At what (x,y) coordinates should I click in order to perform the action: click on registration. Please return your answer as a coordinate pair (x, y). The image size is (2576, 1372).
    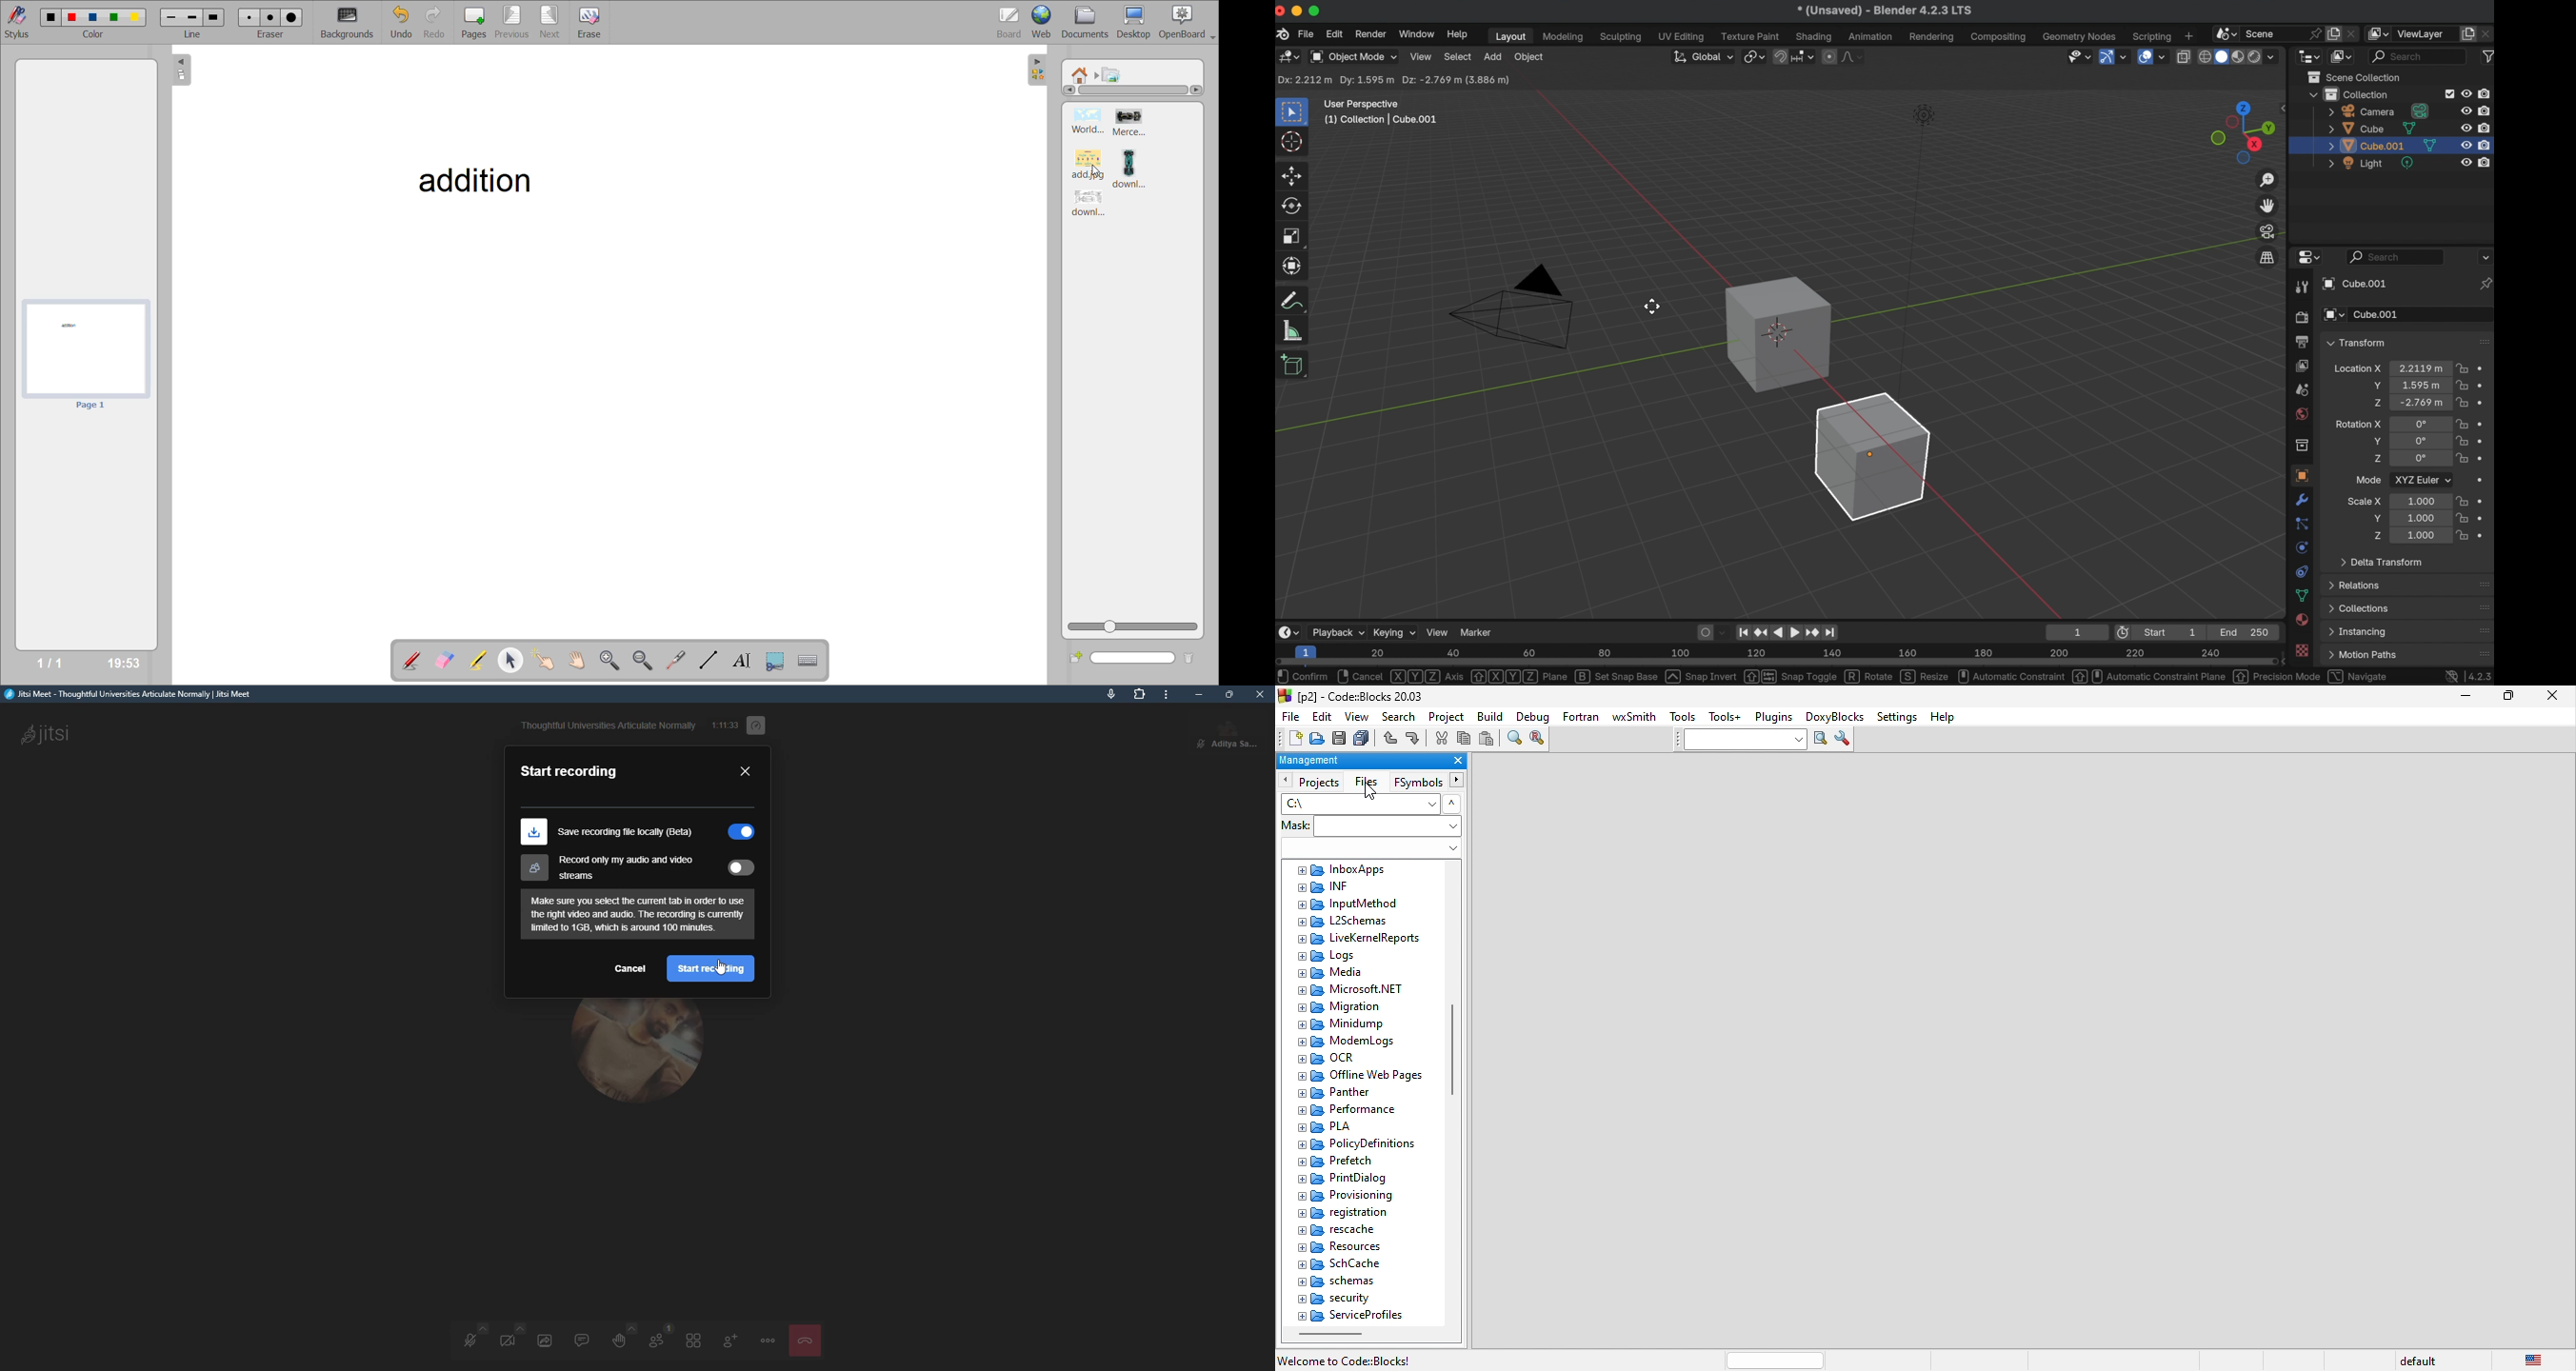
    Looking at the image, I should click on (1353, 1212).